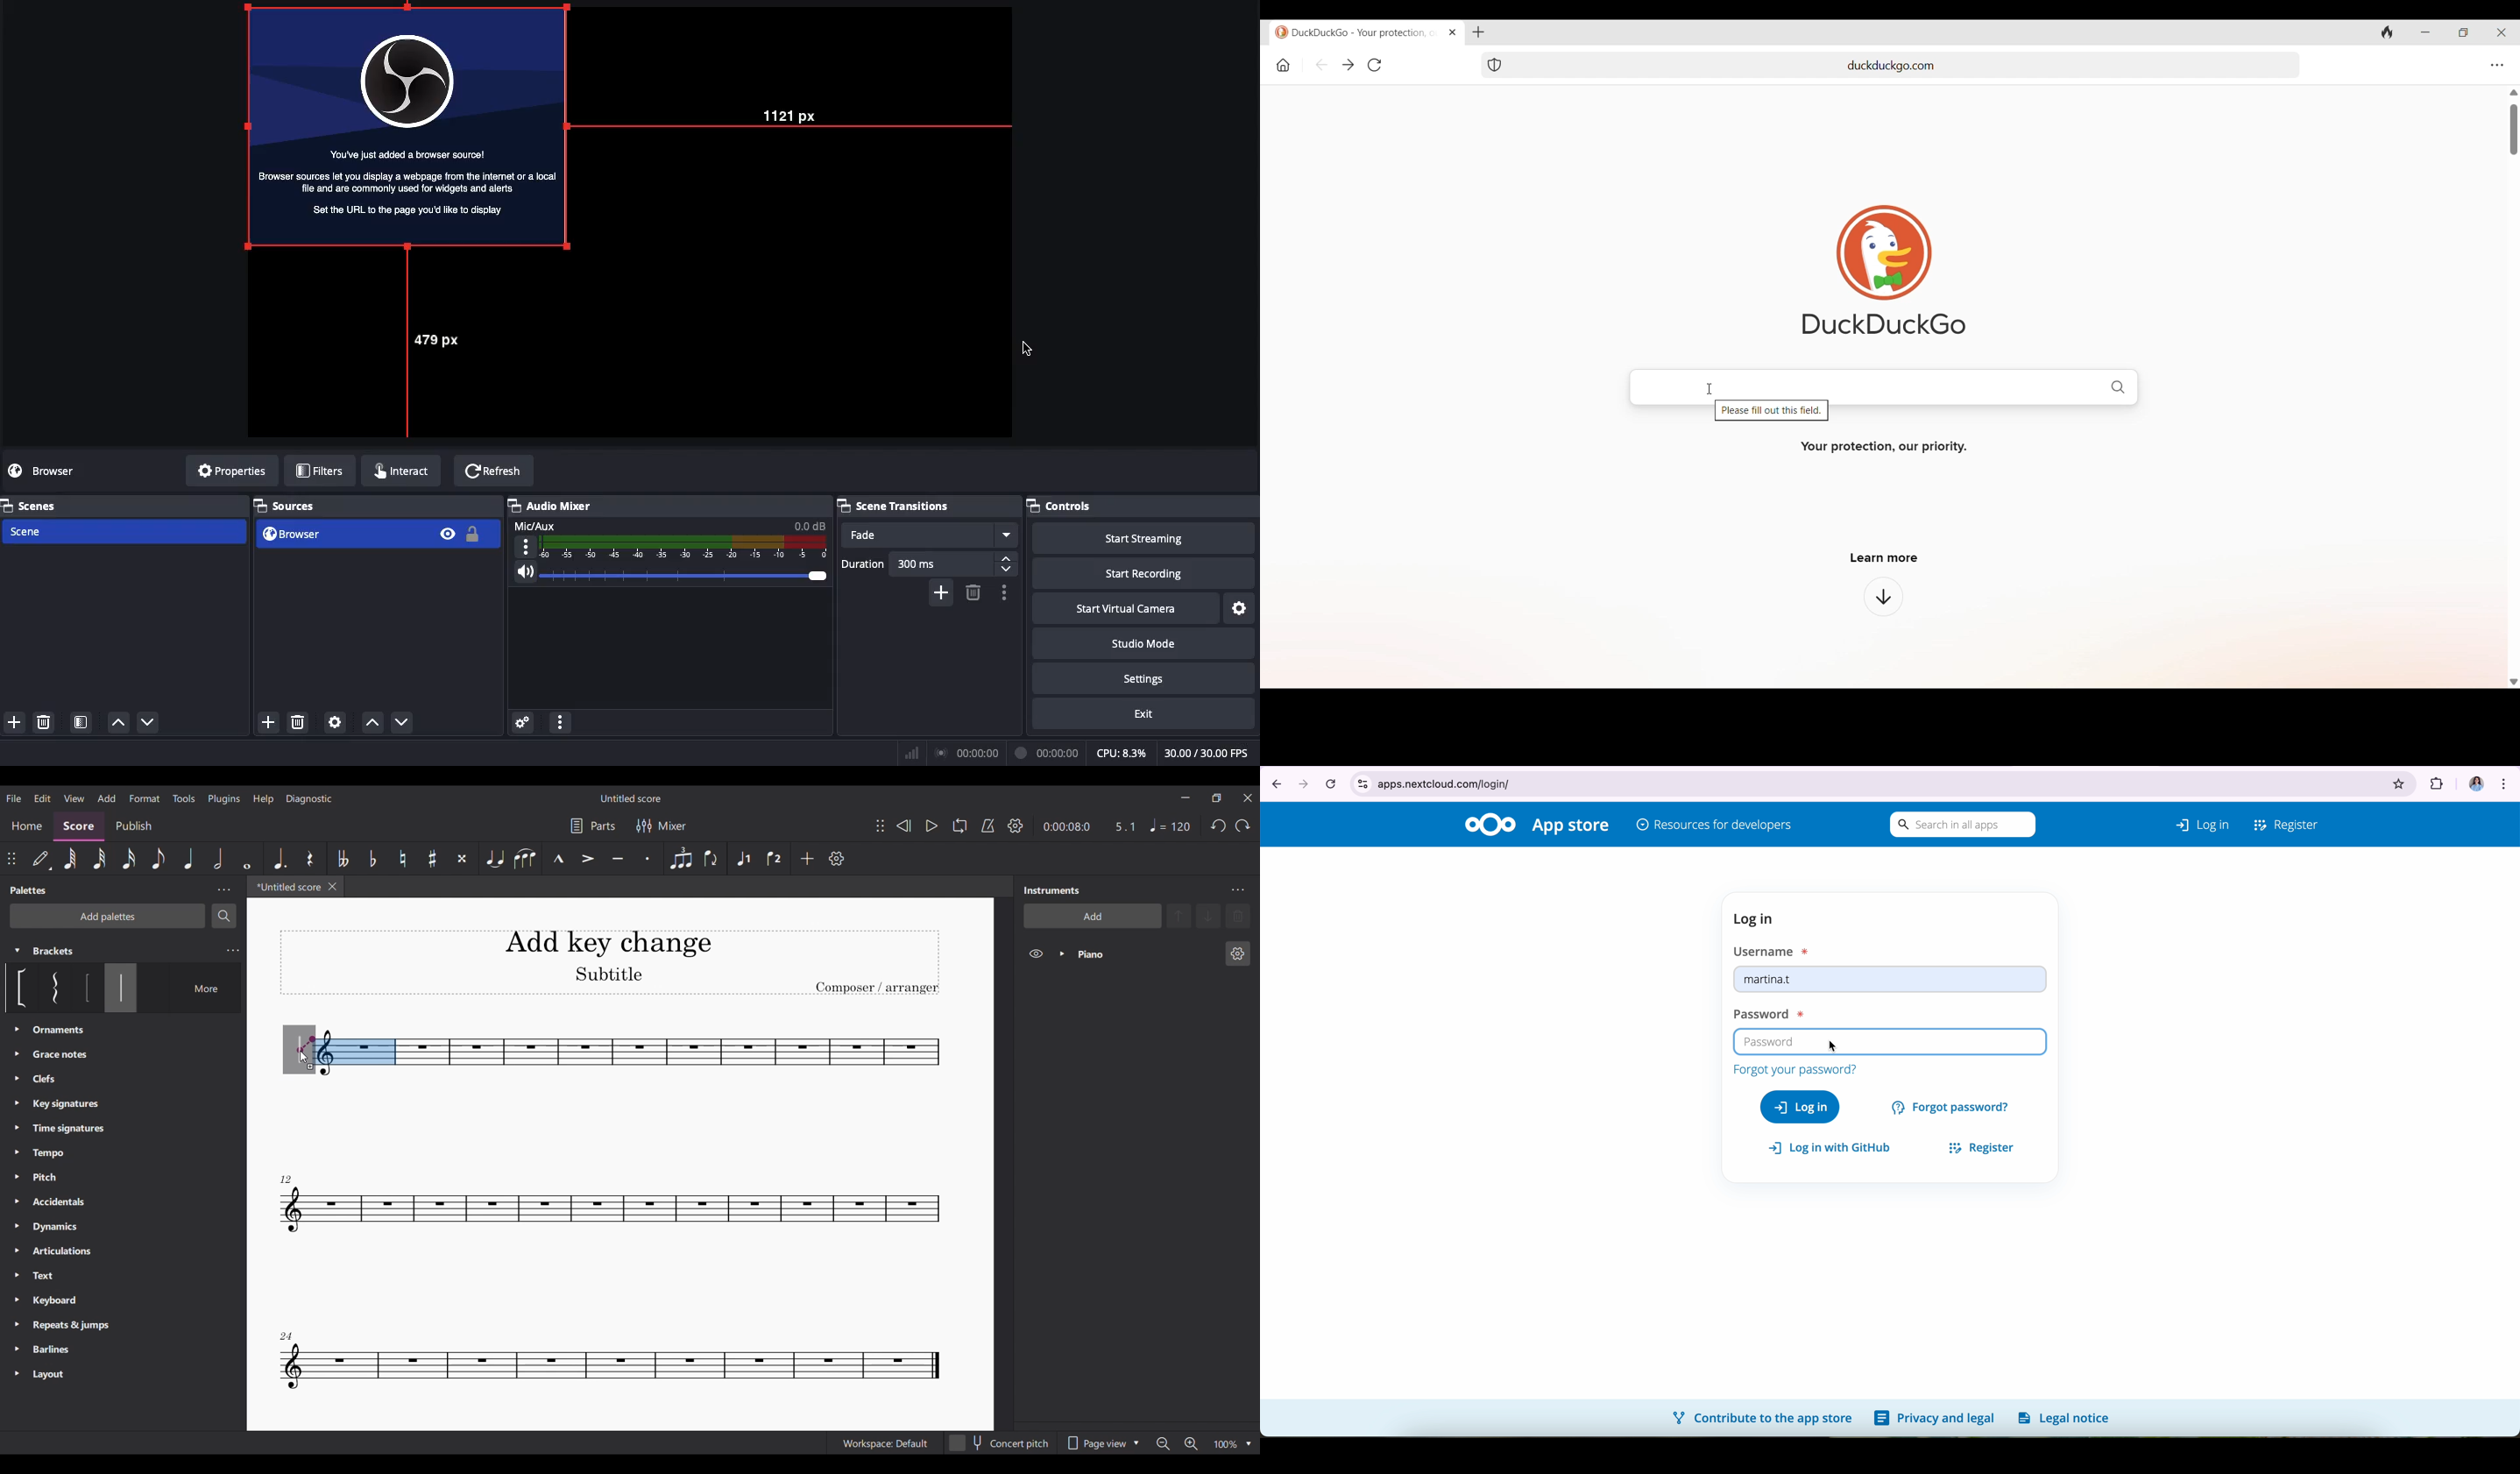  I want to click on Scene filter, so click(80, 719).